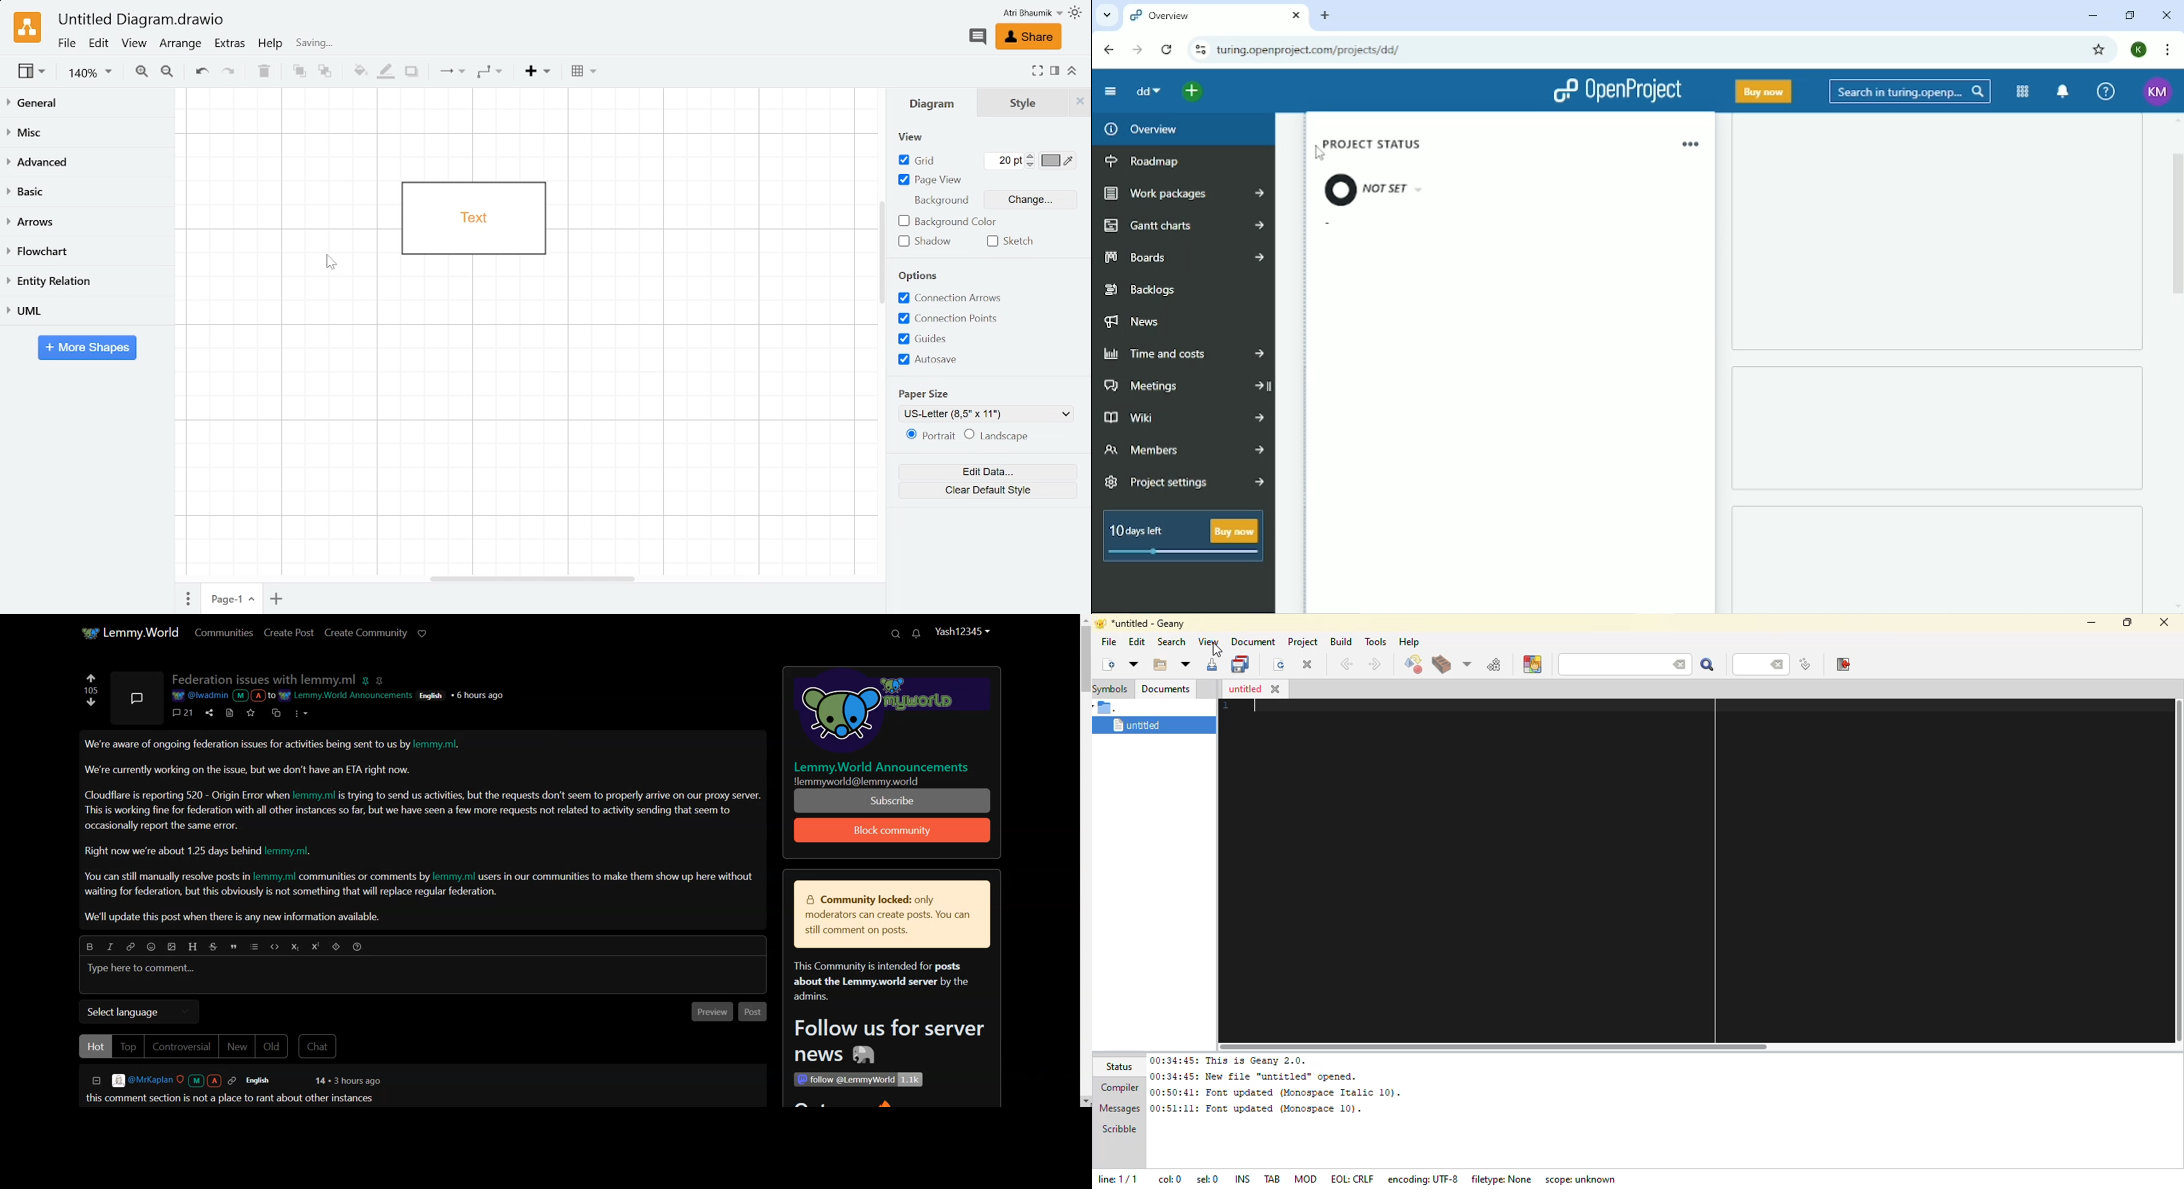 The height and width of the screenshot is (1204, 2184). I want to click on Horizontal scrollbar, so click(534, 577).